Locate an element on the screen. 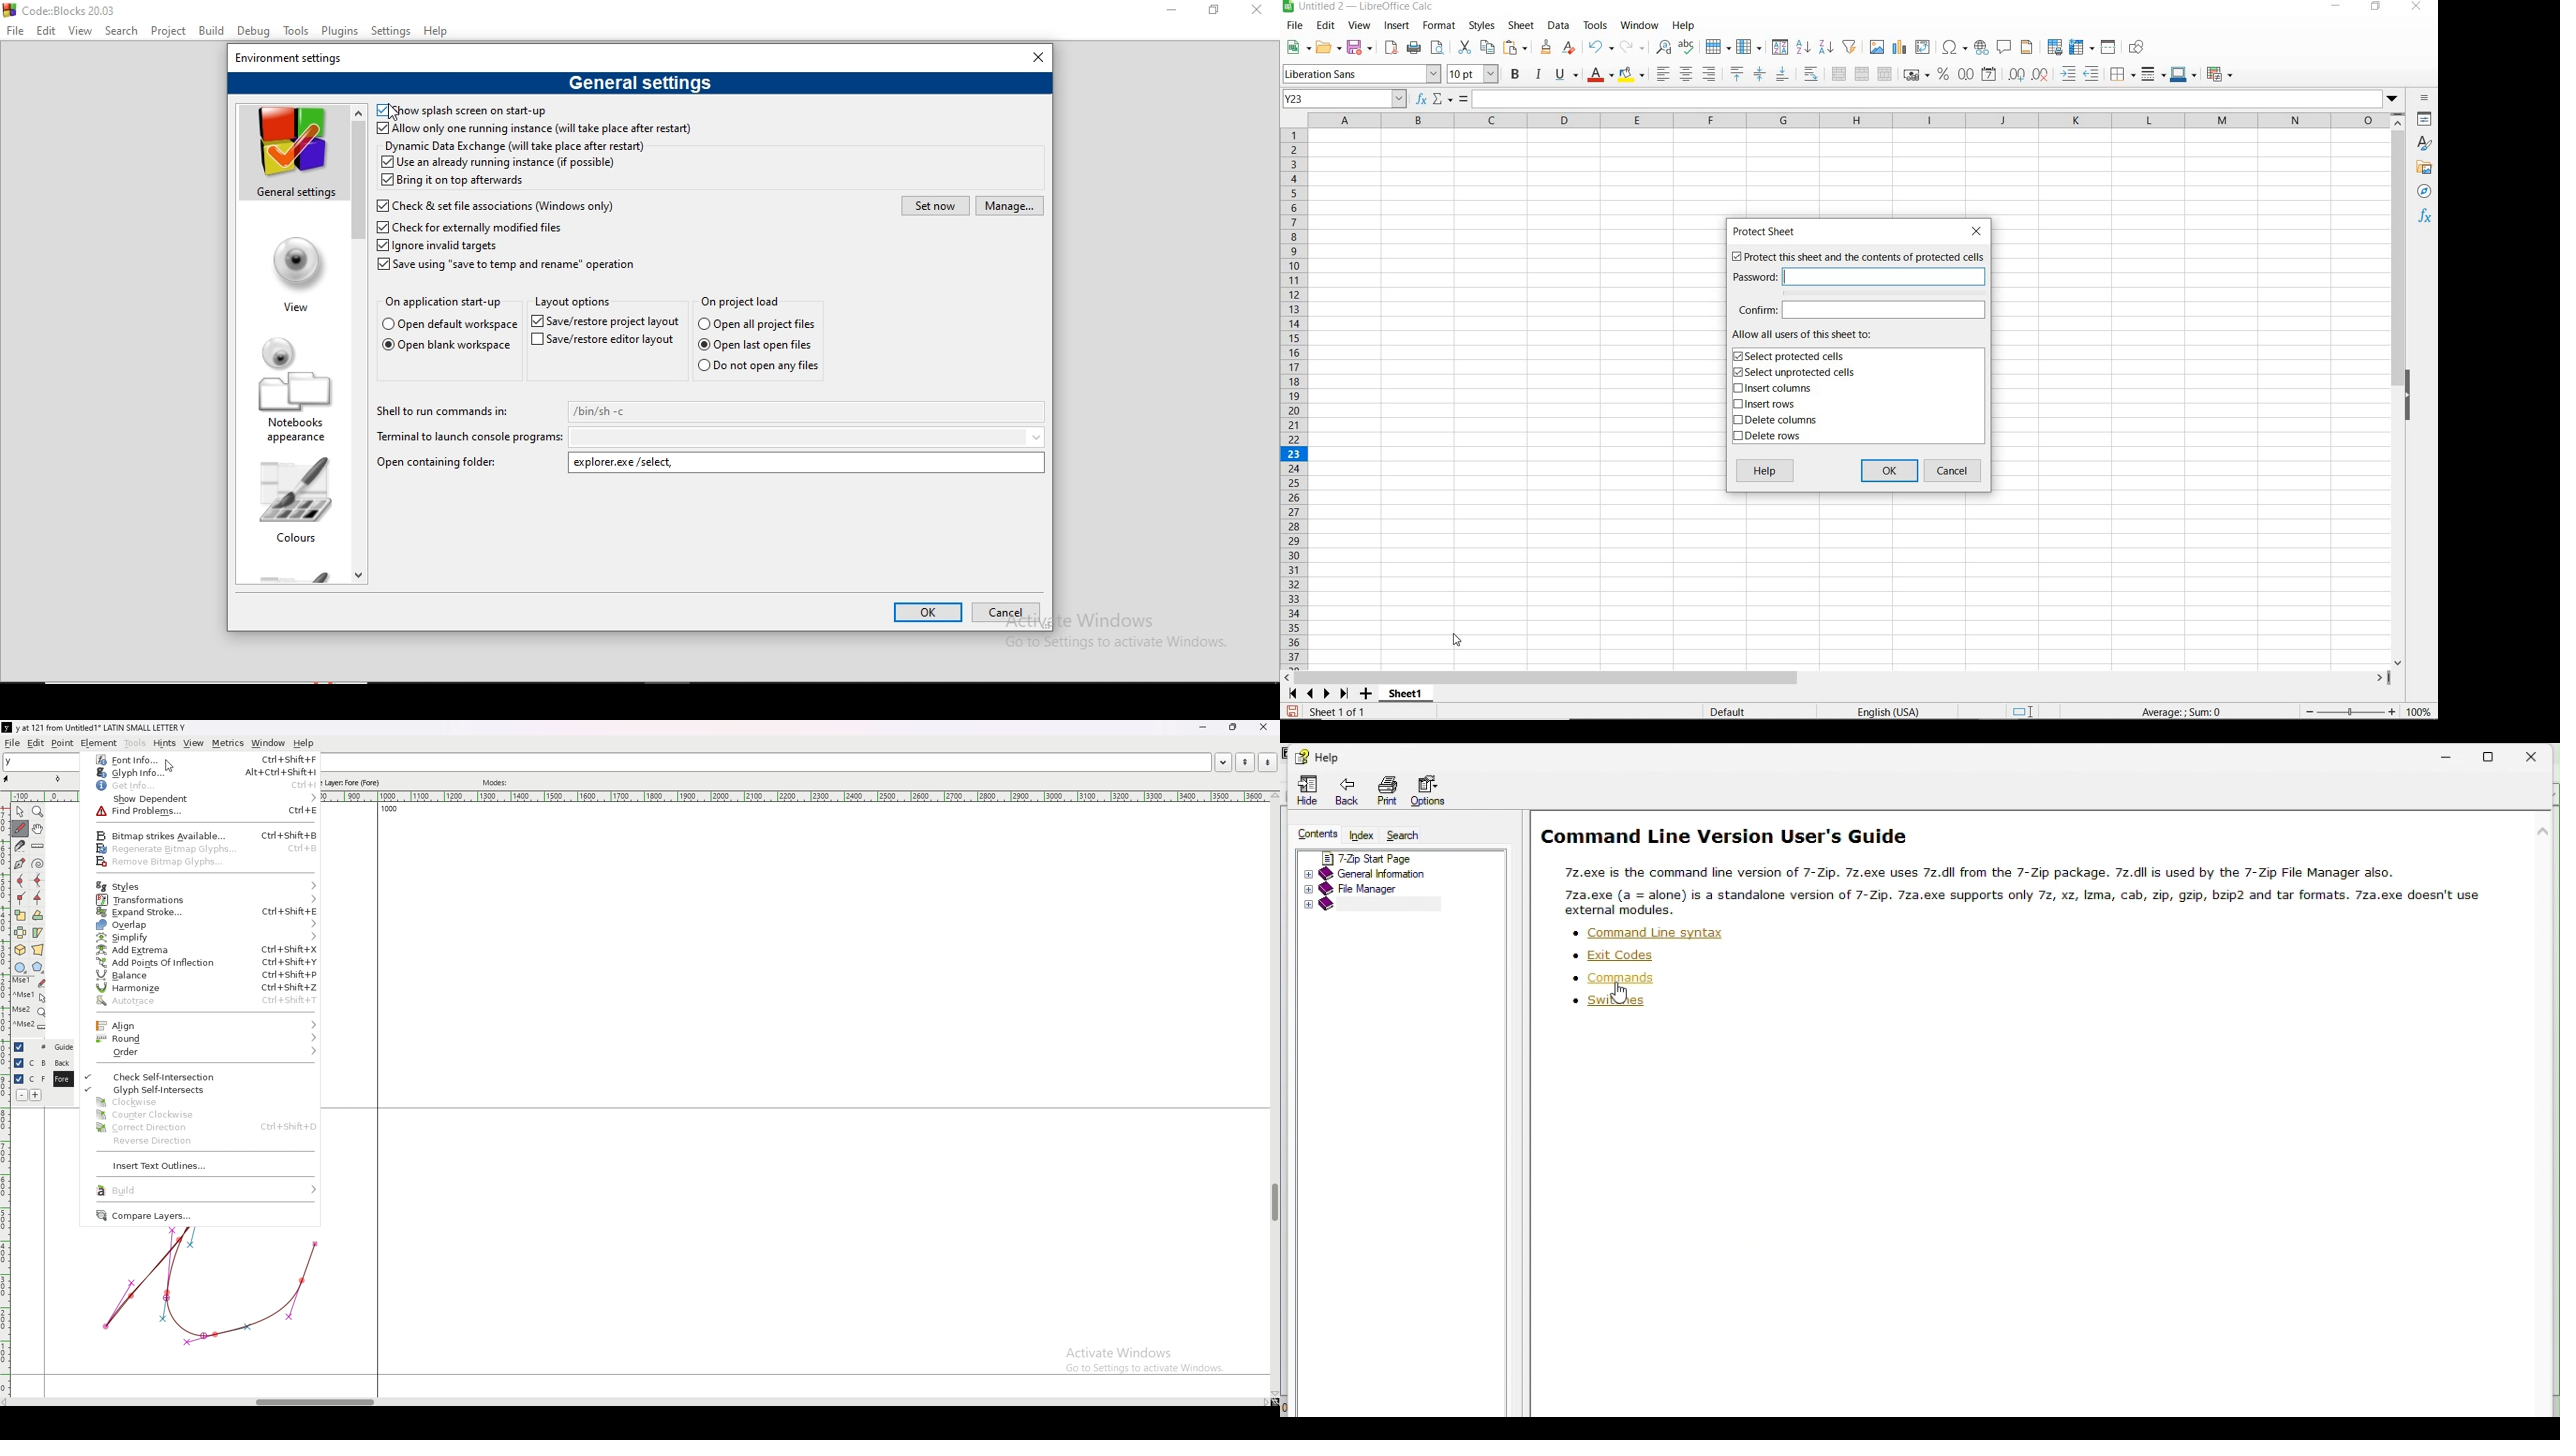 The image size is (2576, 1456). Restore is located at coordinates (1212, 12).